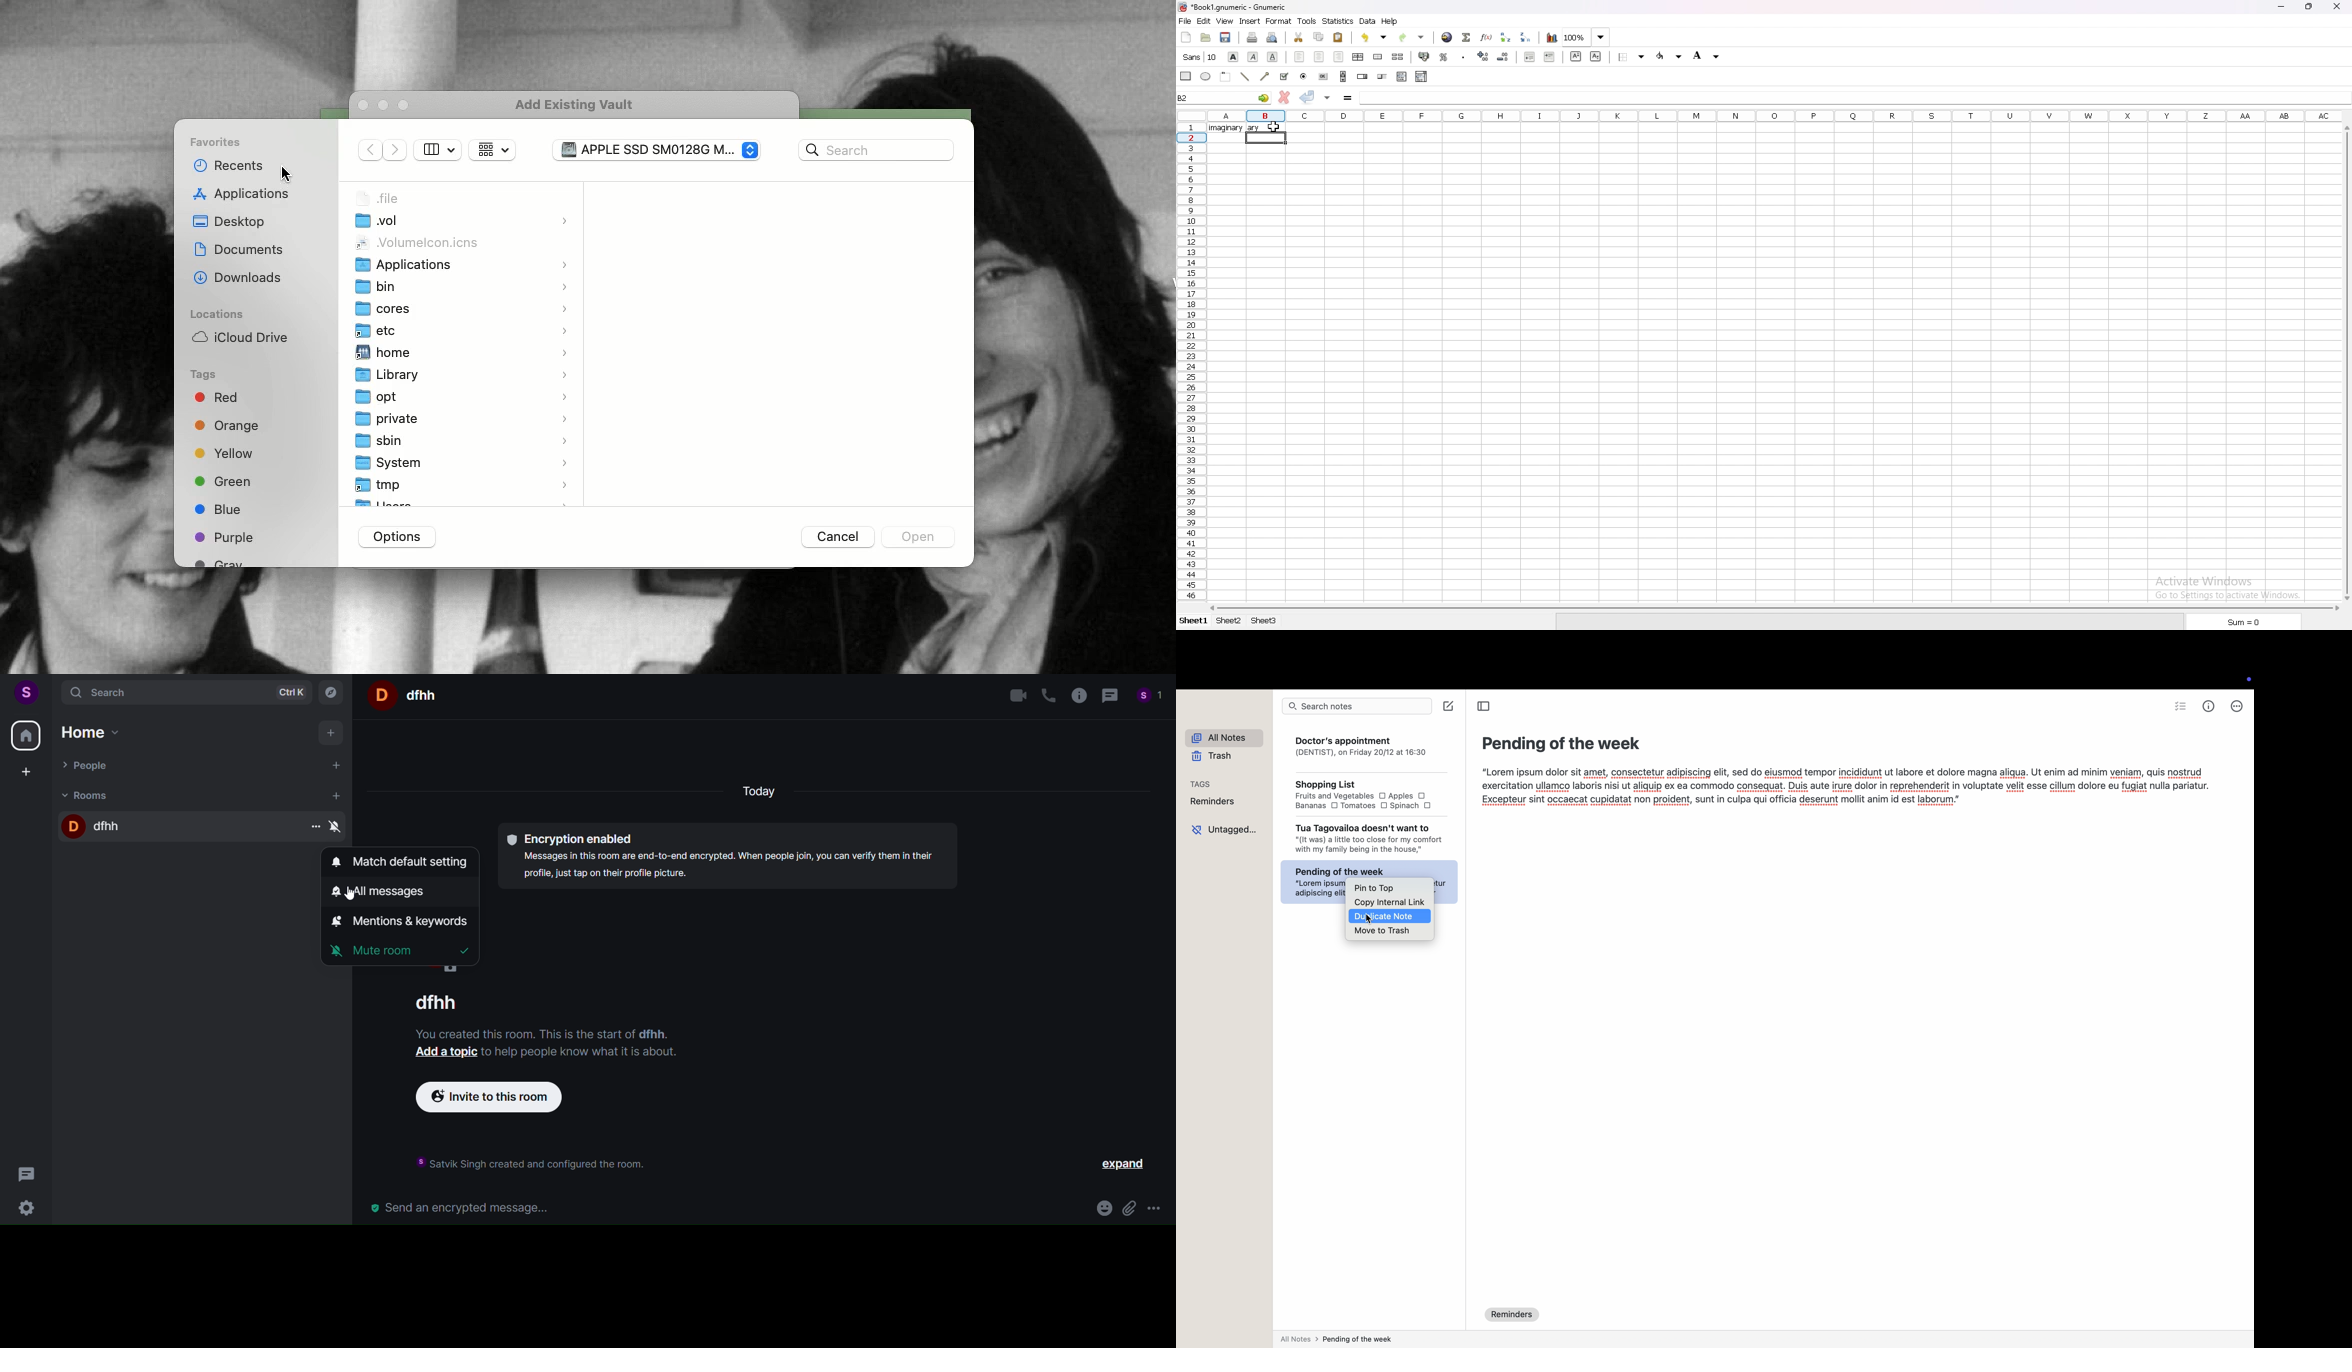 This screenshot has height=1372, width=2352. What do you see at coordinates (25, 1175) in the screenshot?
I see `threads` at bounding box center [25, 1175].